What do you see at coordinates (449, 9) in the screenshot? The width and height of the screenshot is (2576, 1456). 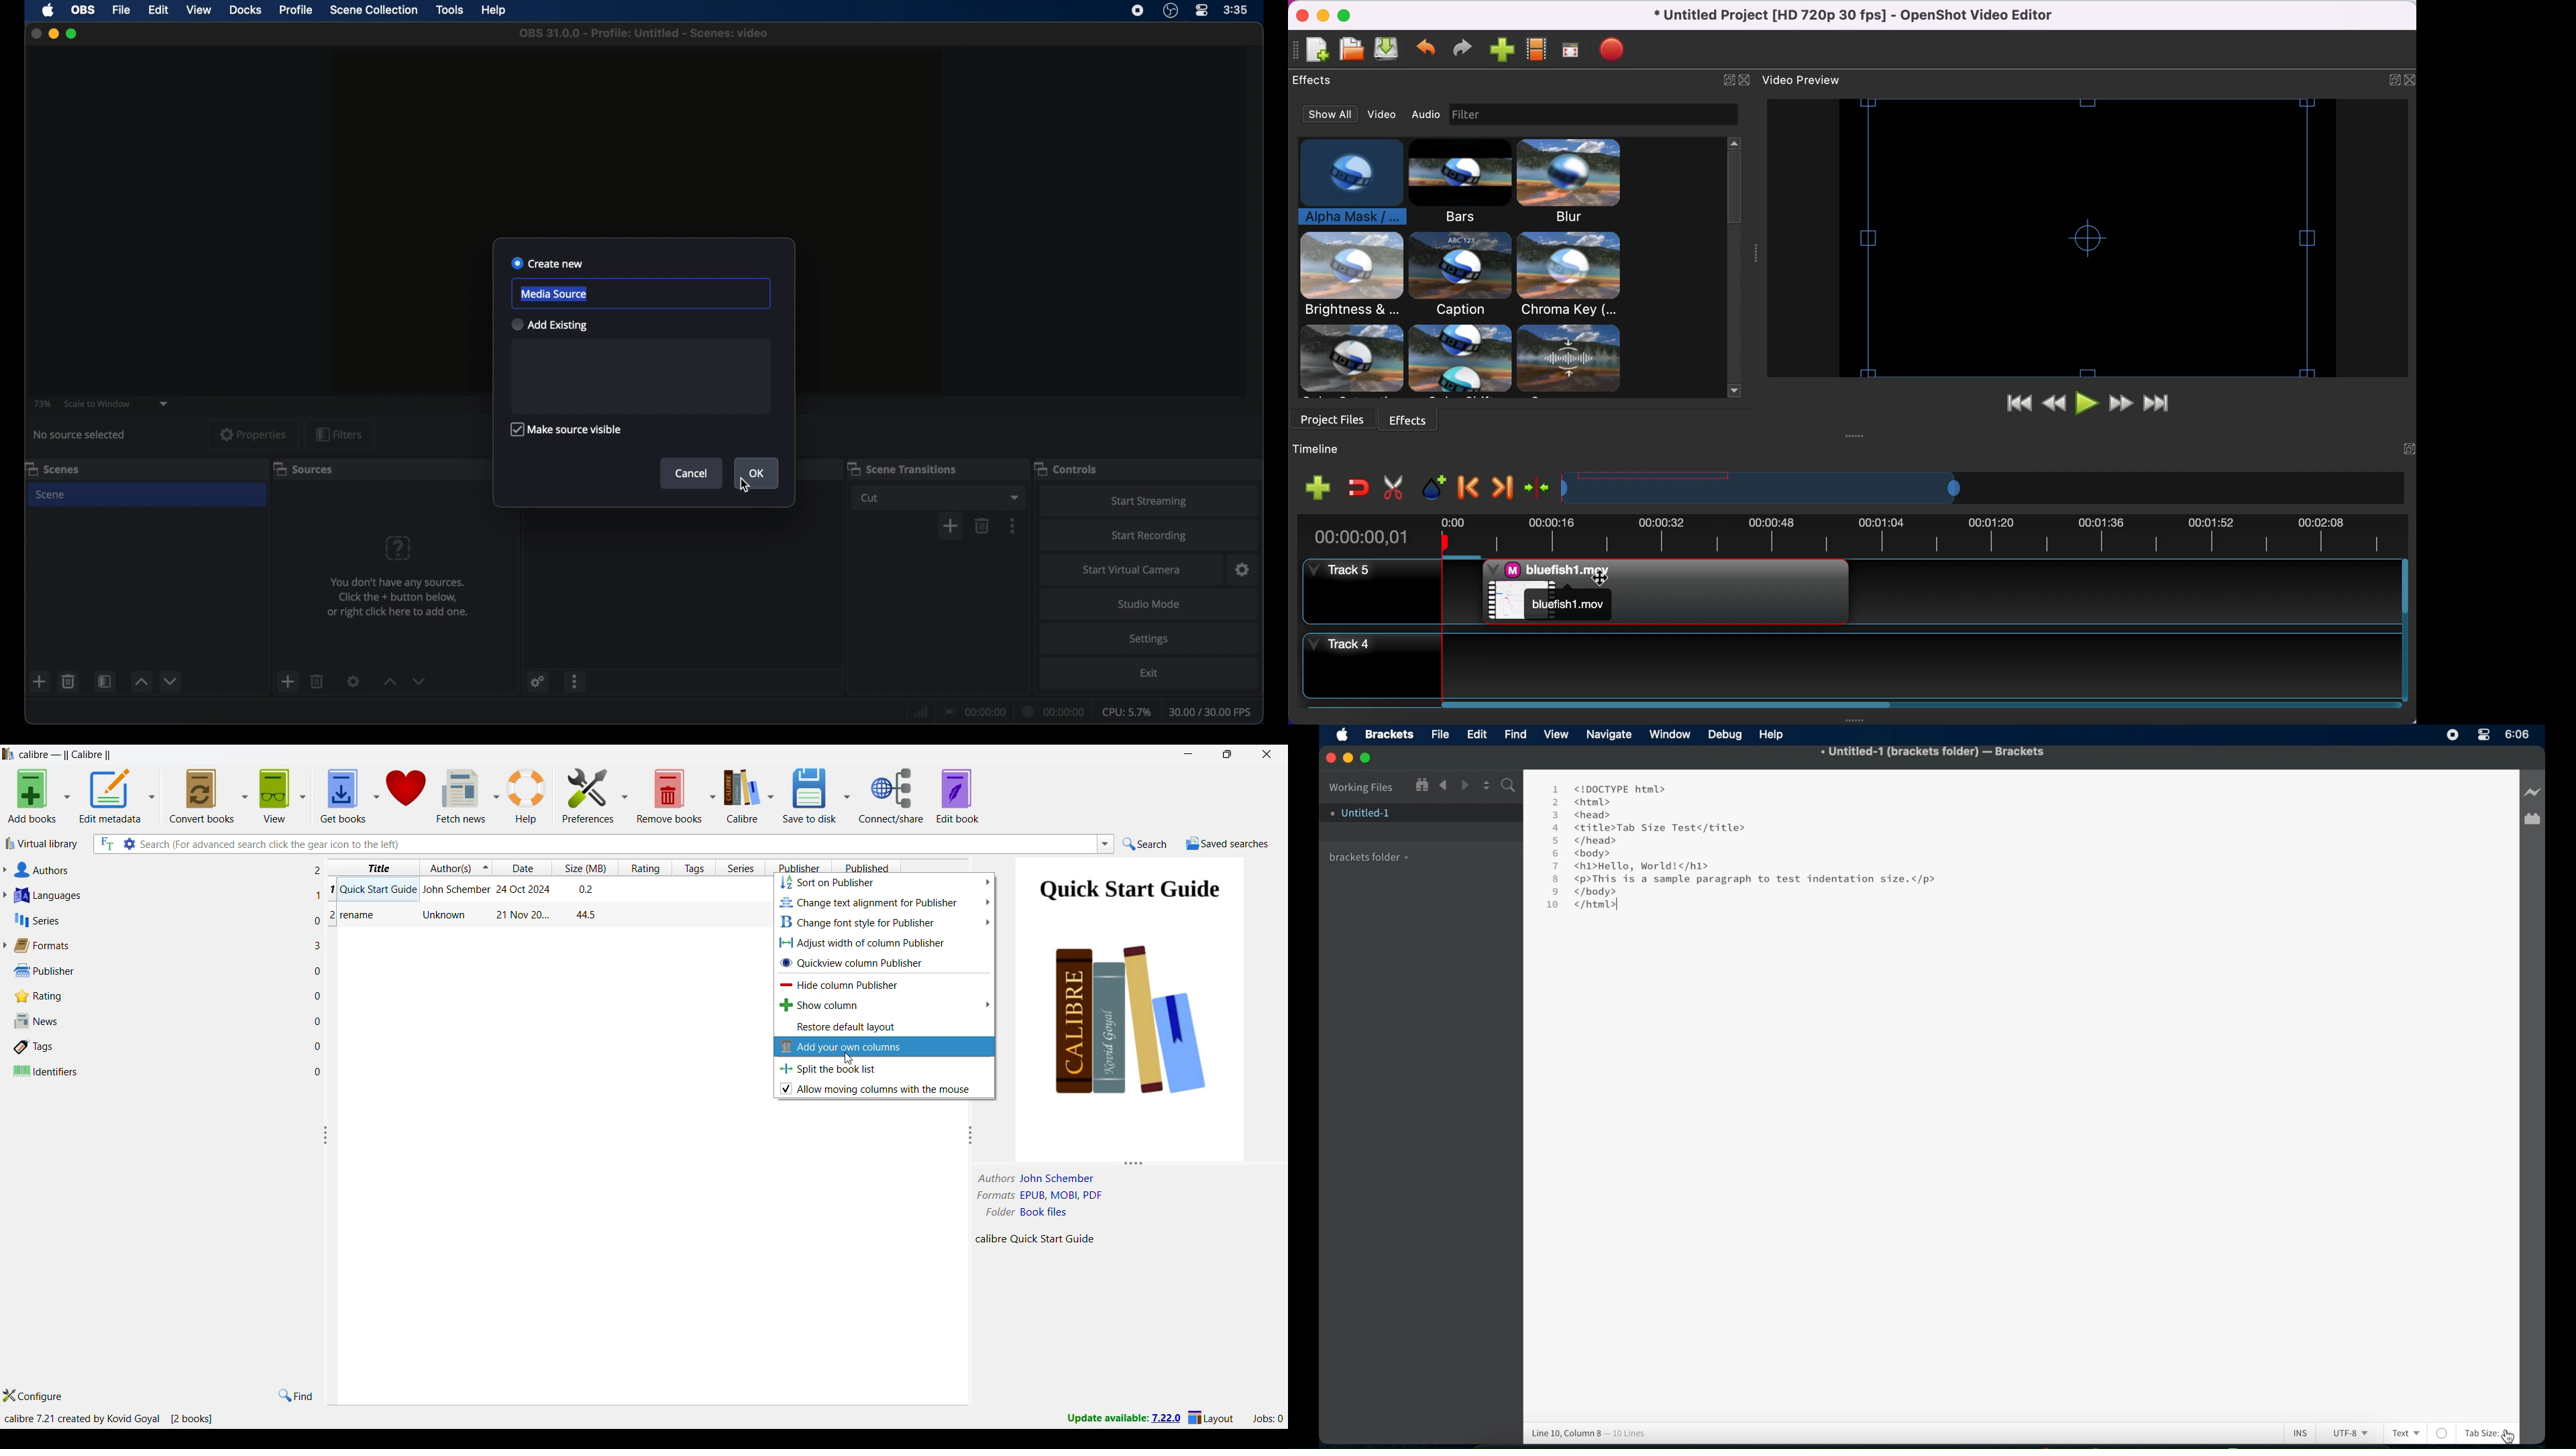 I see `tools` at bounding box center [449, 9].